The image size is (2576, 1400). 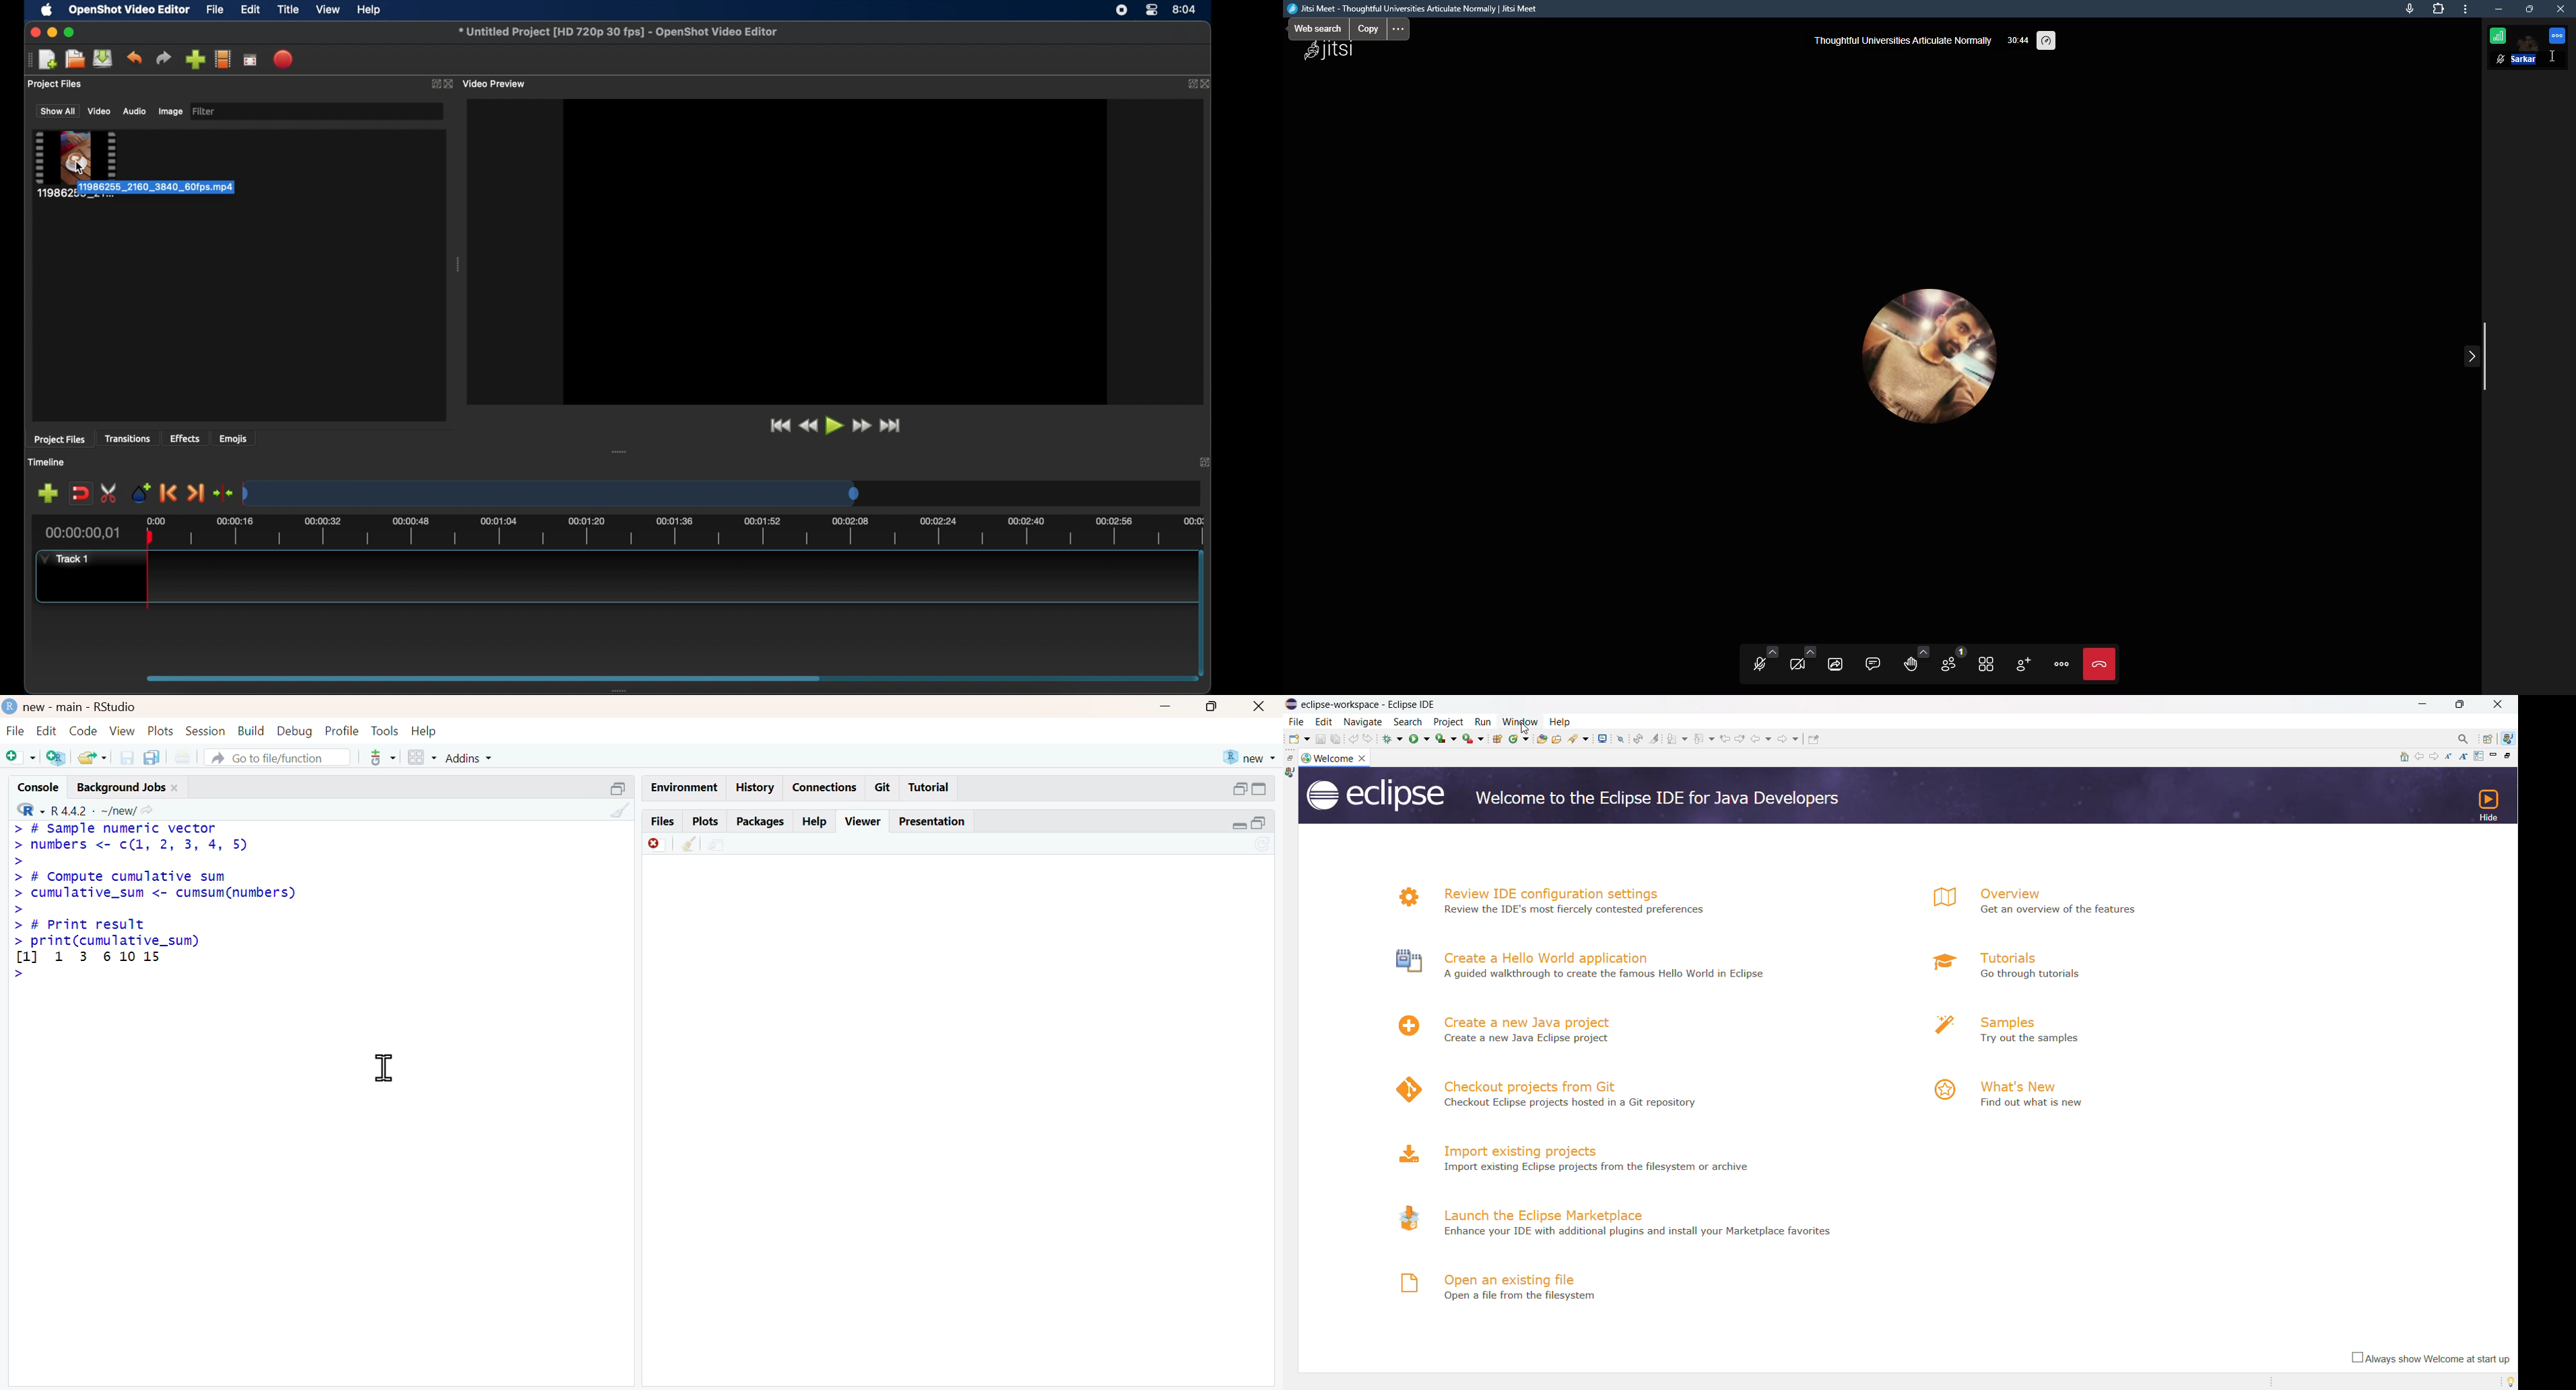 I want to click on more, so click(x=2556, y=35).